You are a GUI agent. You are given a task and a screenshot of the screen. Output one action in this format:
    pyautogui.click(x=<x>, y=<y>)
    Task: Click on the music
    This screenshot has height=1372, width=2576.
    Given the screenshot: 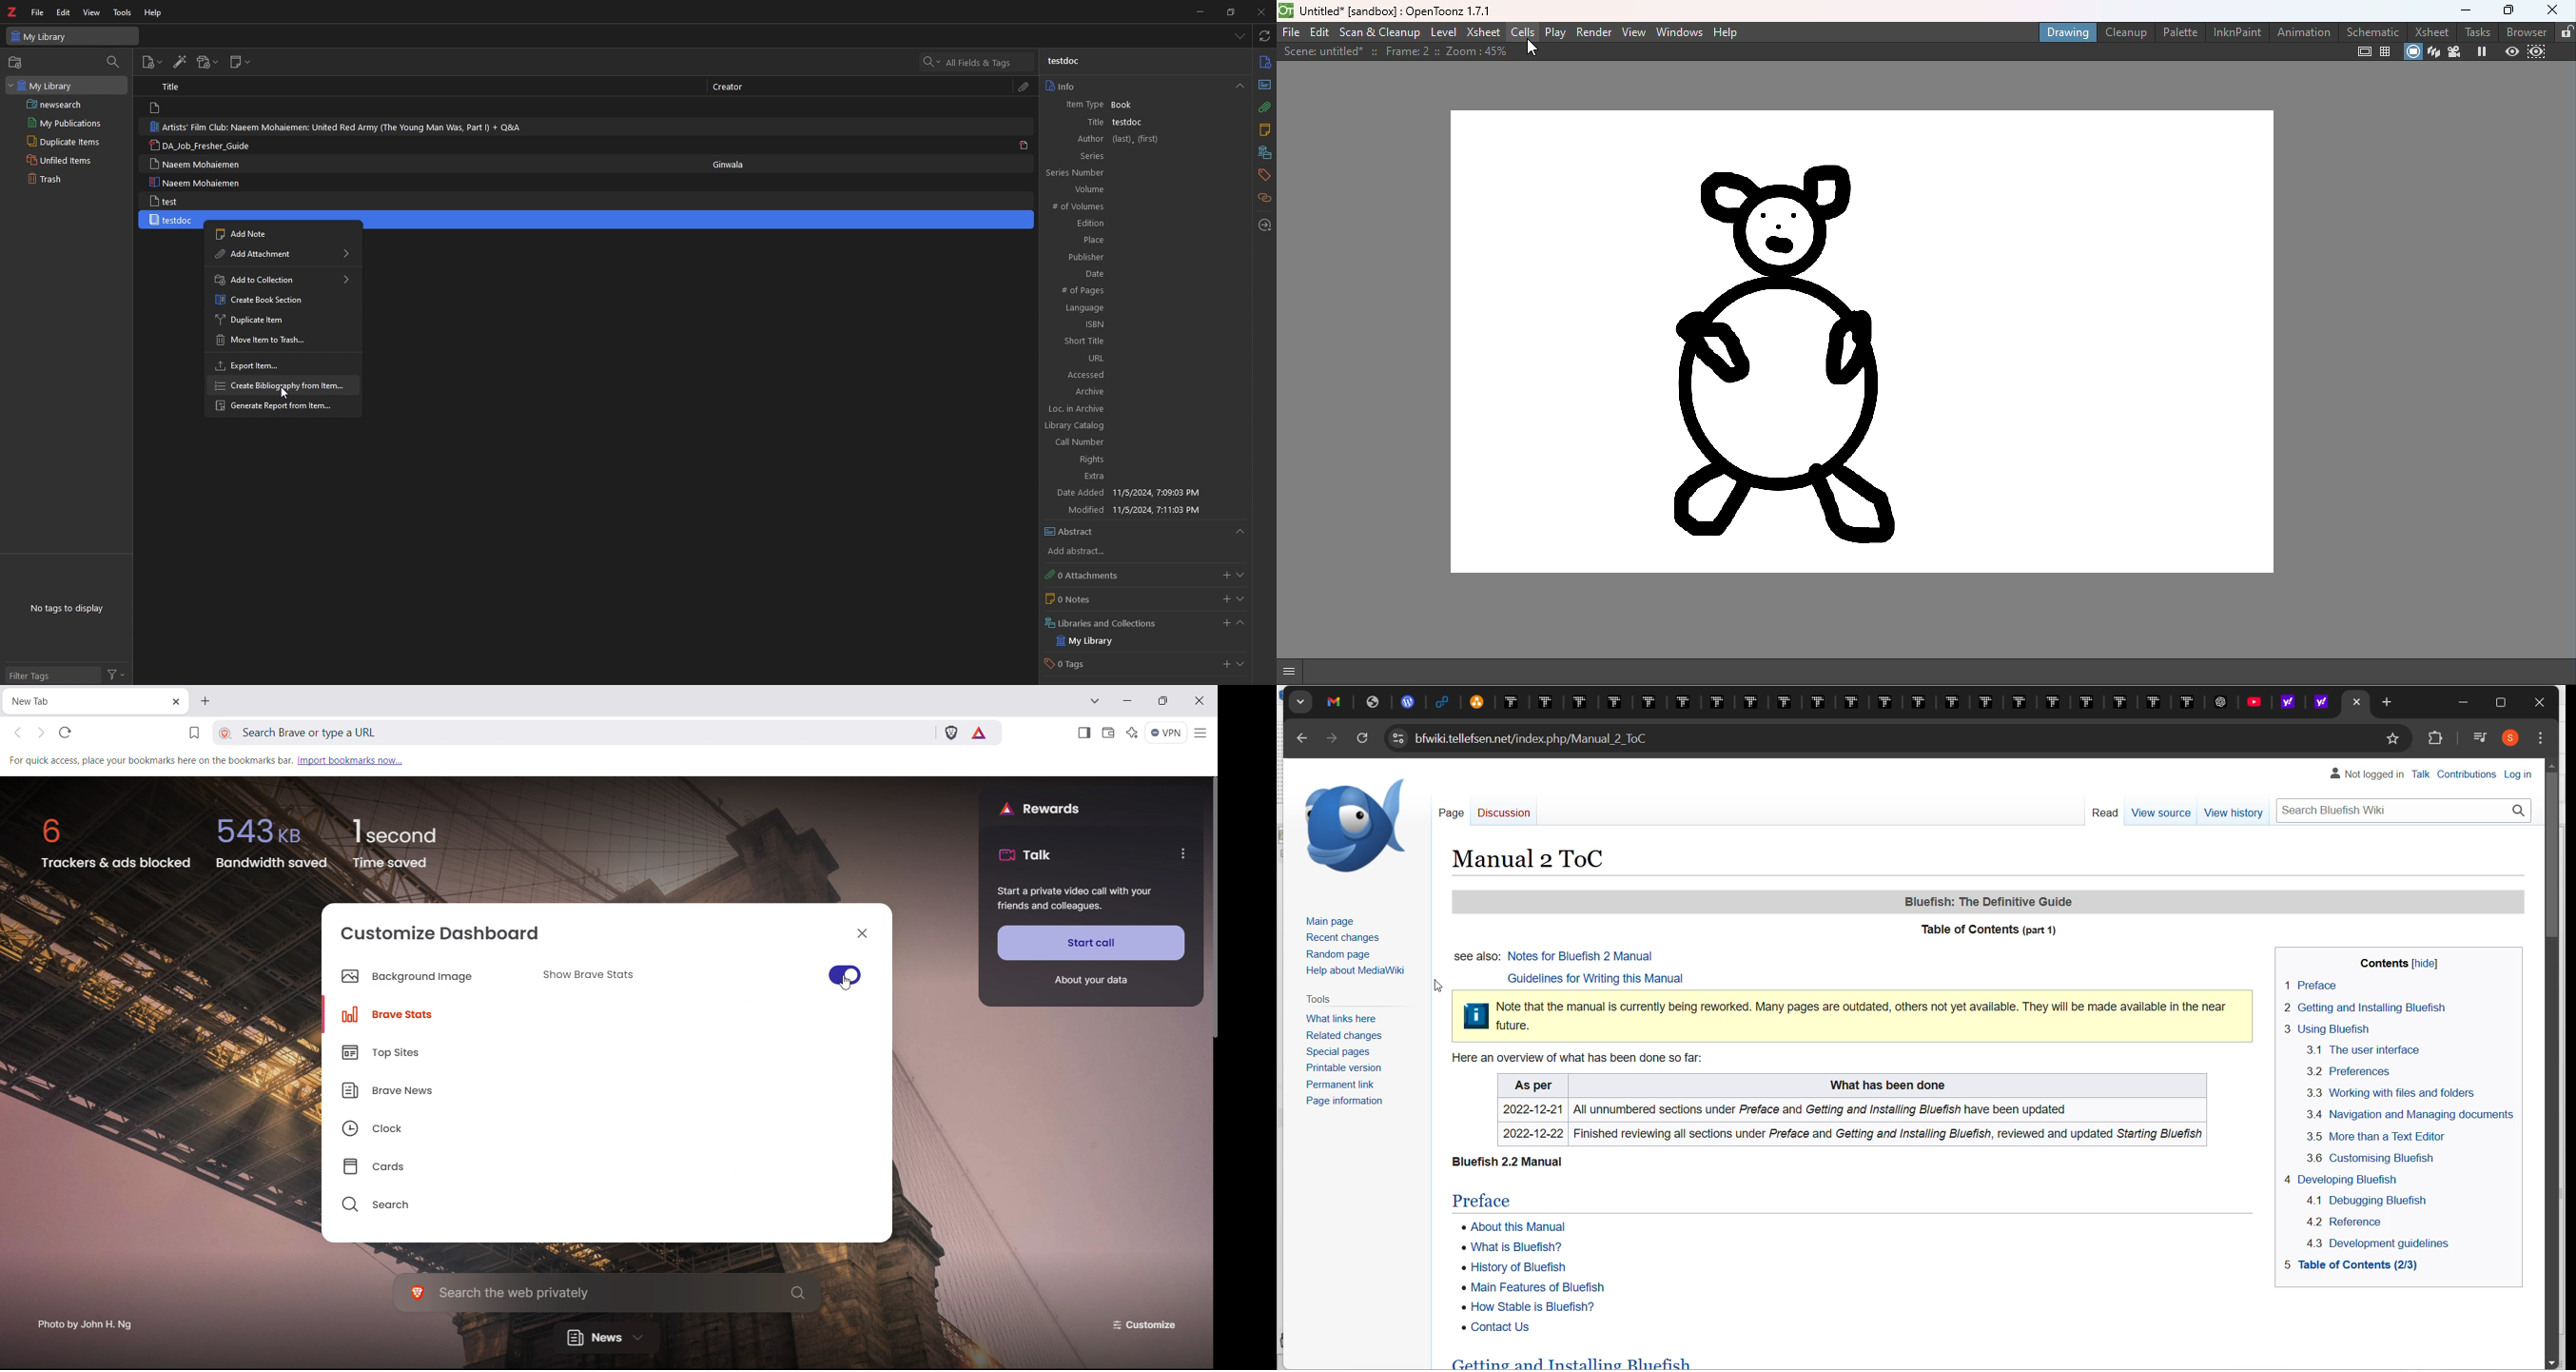 What is the action you would take?
    pyautogui.click(x=2481, y=739)
    